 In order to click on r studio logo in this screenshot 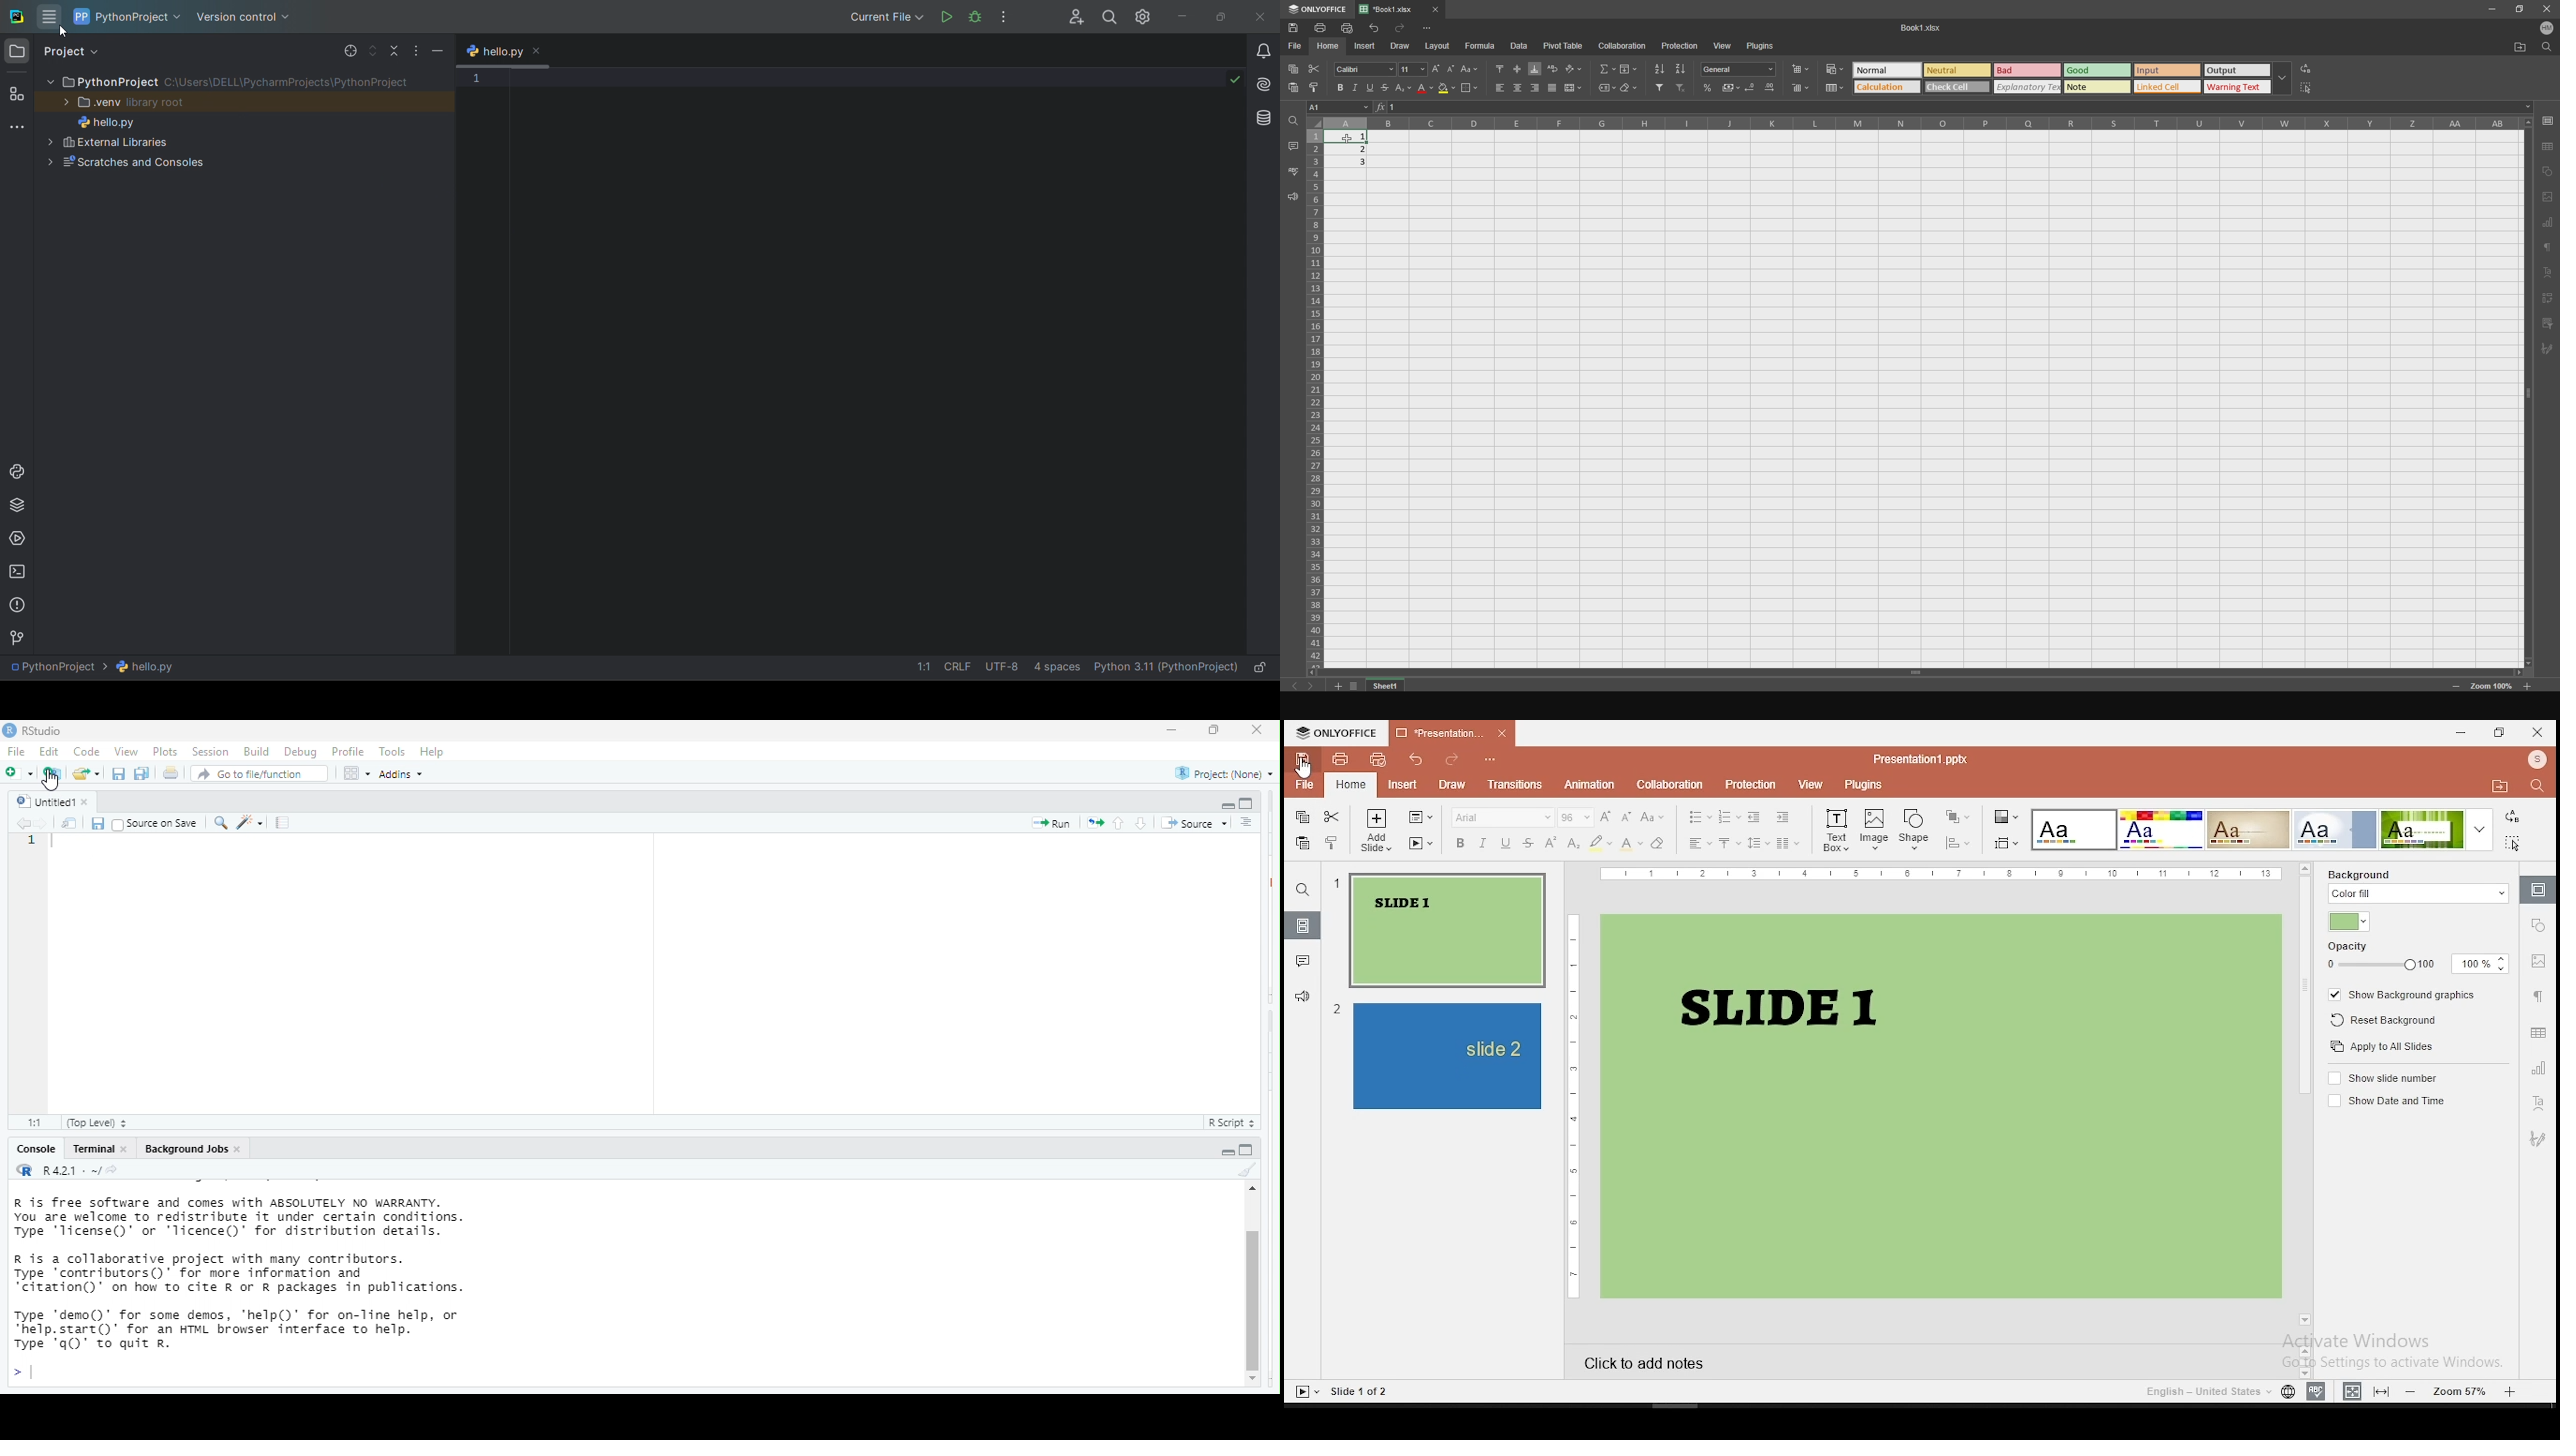, I will do `click(8, 730)`.